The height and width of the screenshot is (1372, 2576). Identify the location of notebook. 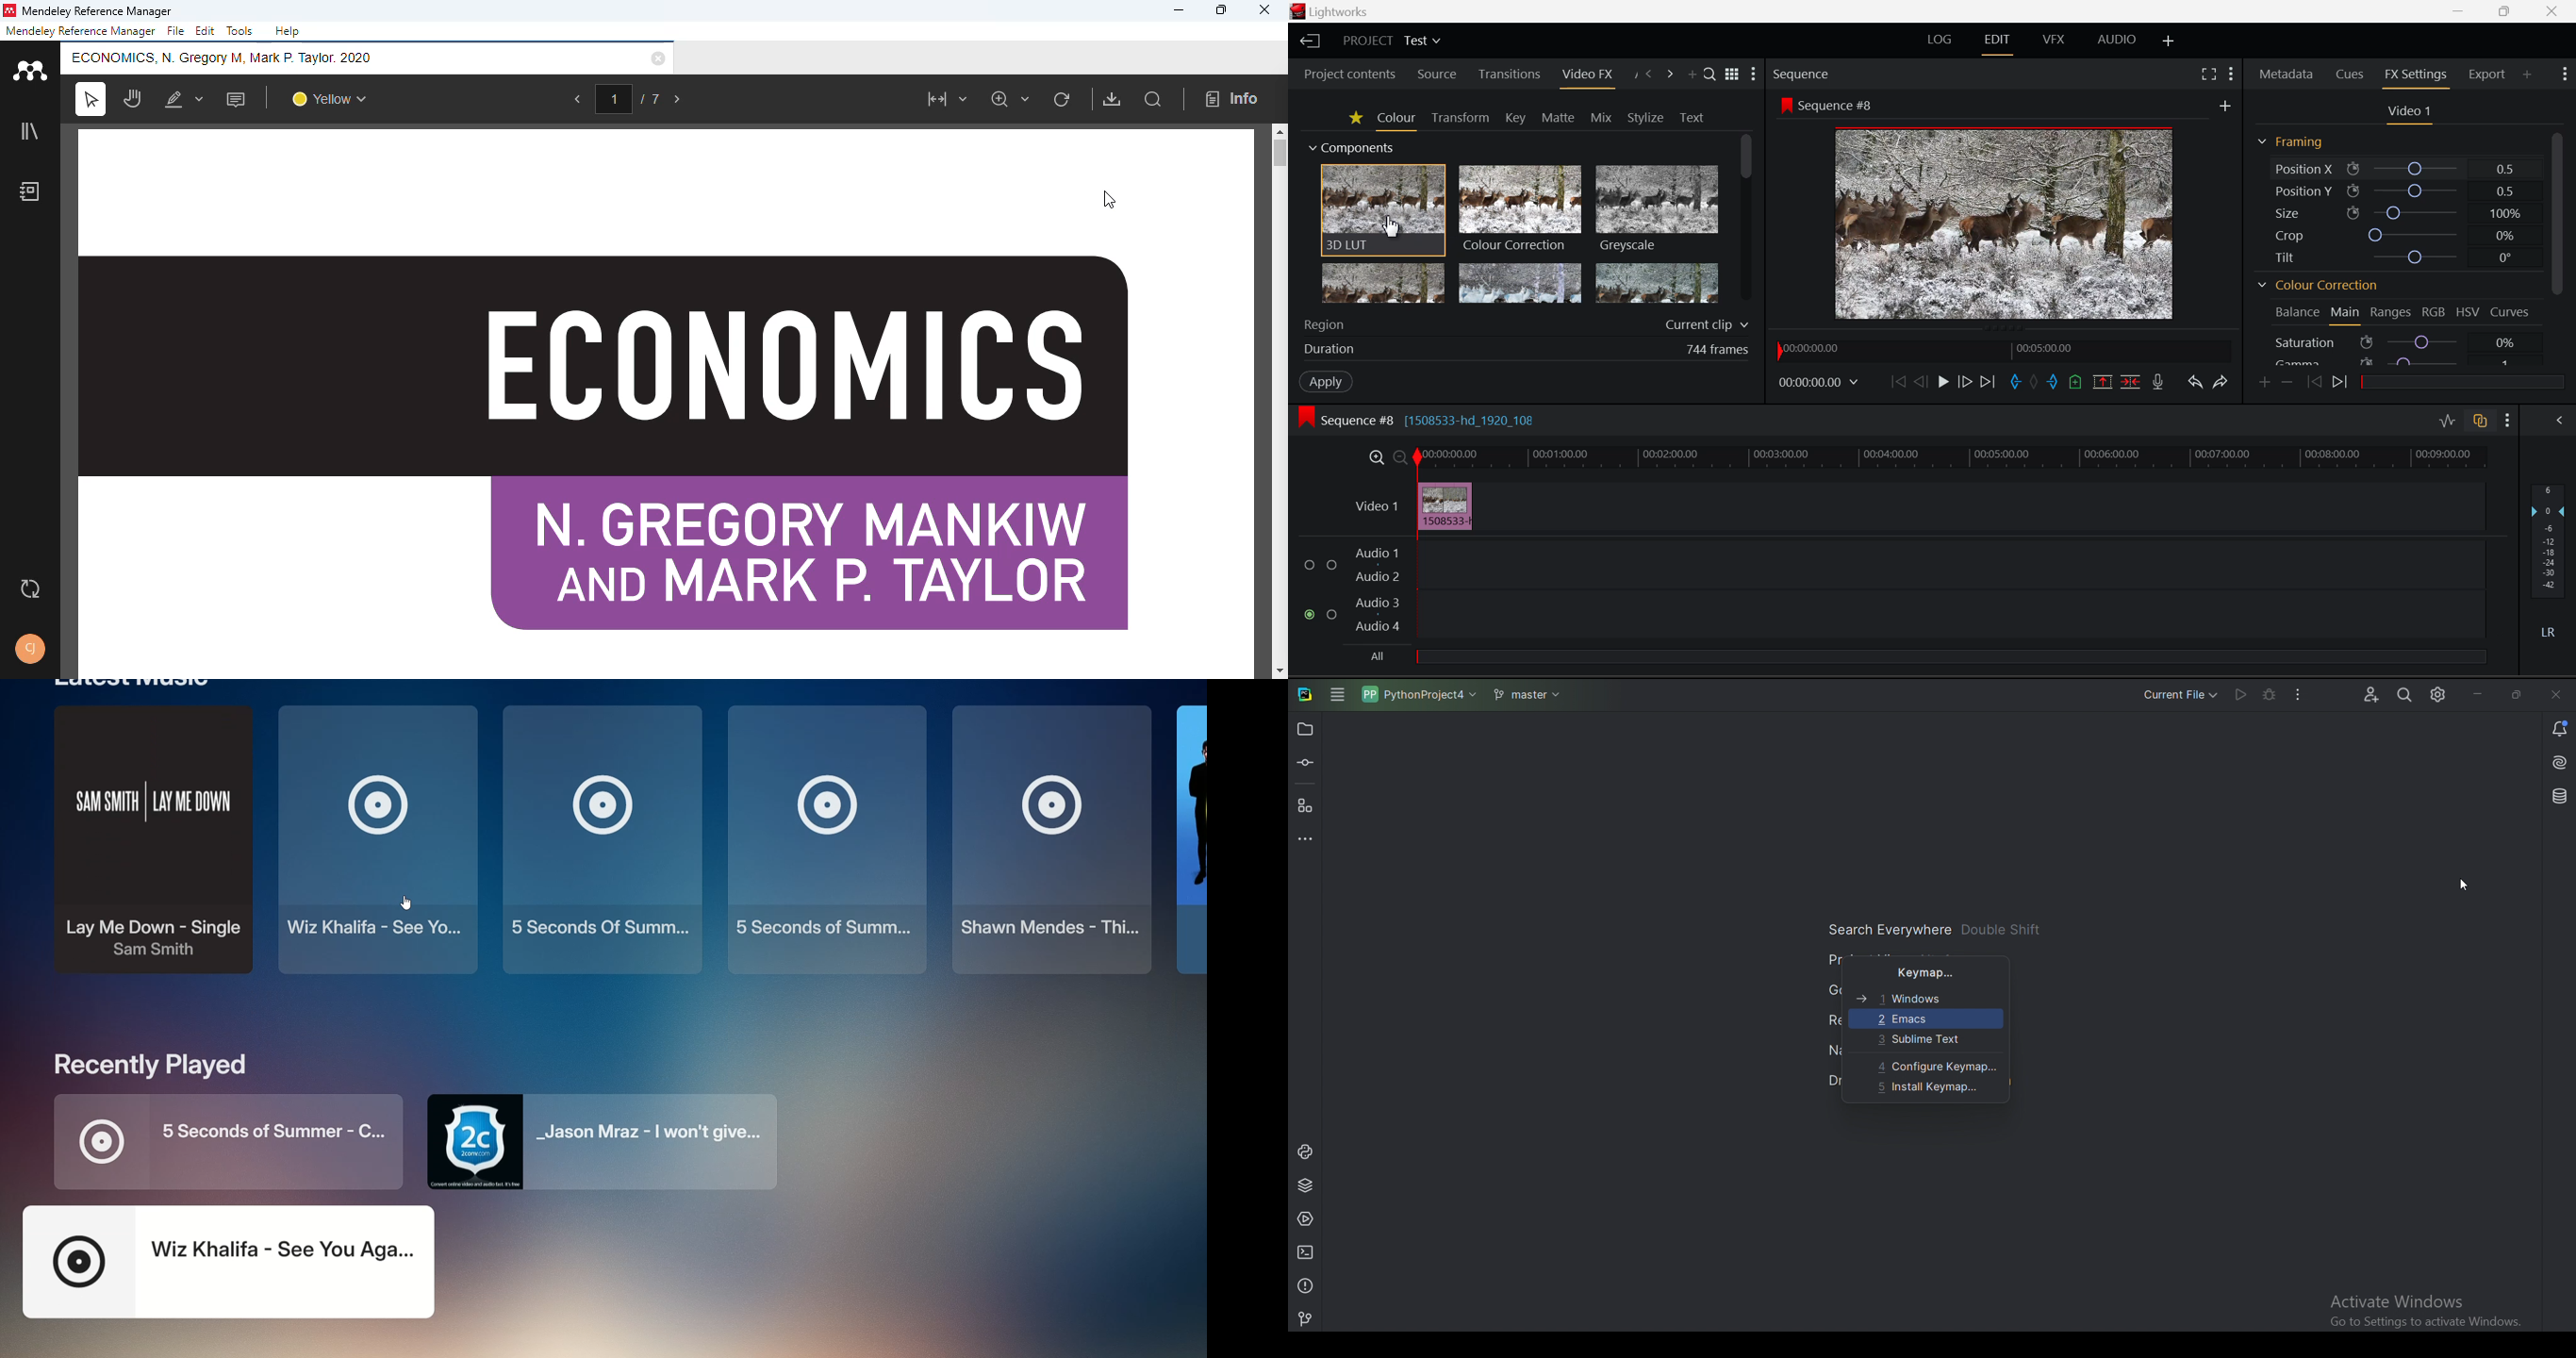
(30, 191).